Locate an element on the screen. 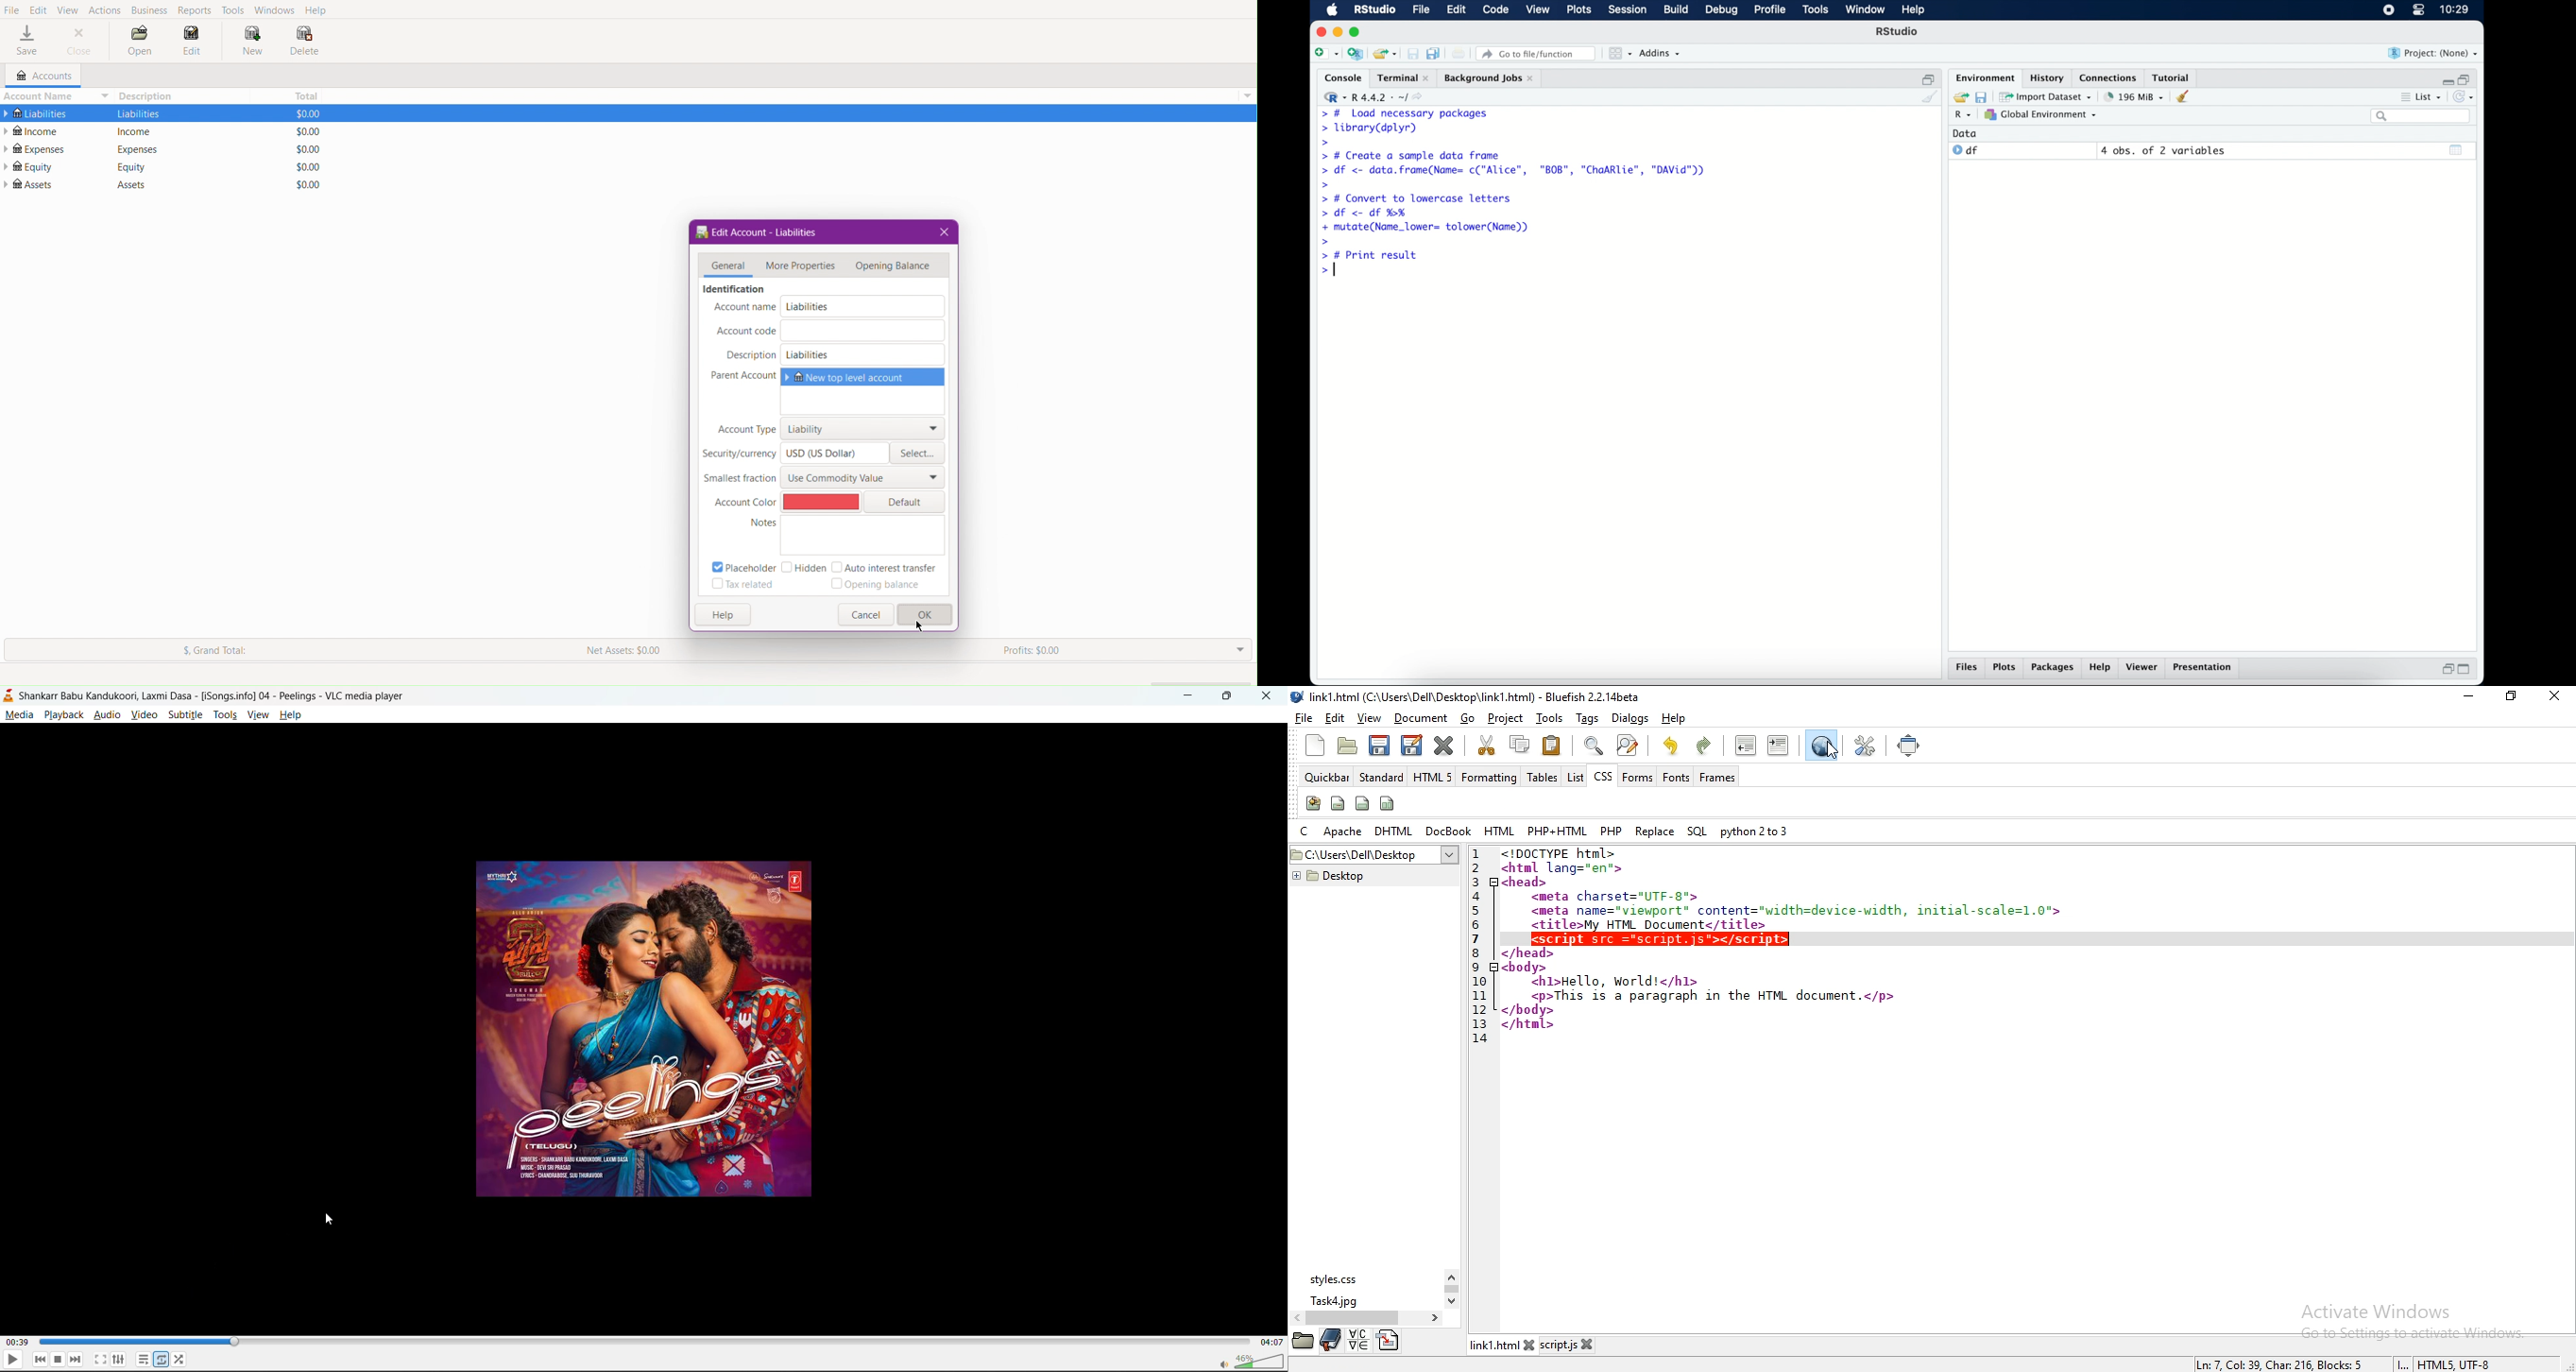 The image size is (2576, 1372). help is located at coordinates (2100, 669).